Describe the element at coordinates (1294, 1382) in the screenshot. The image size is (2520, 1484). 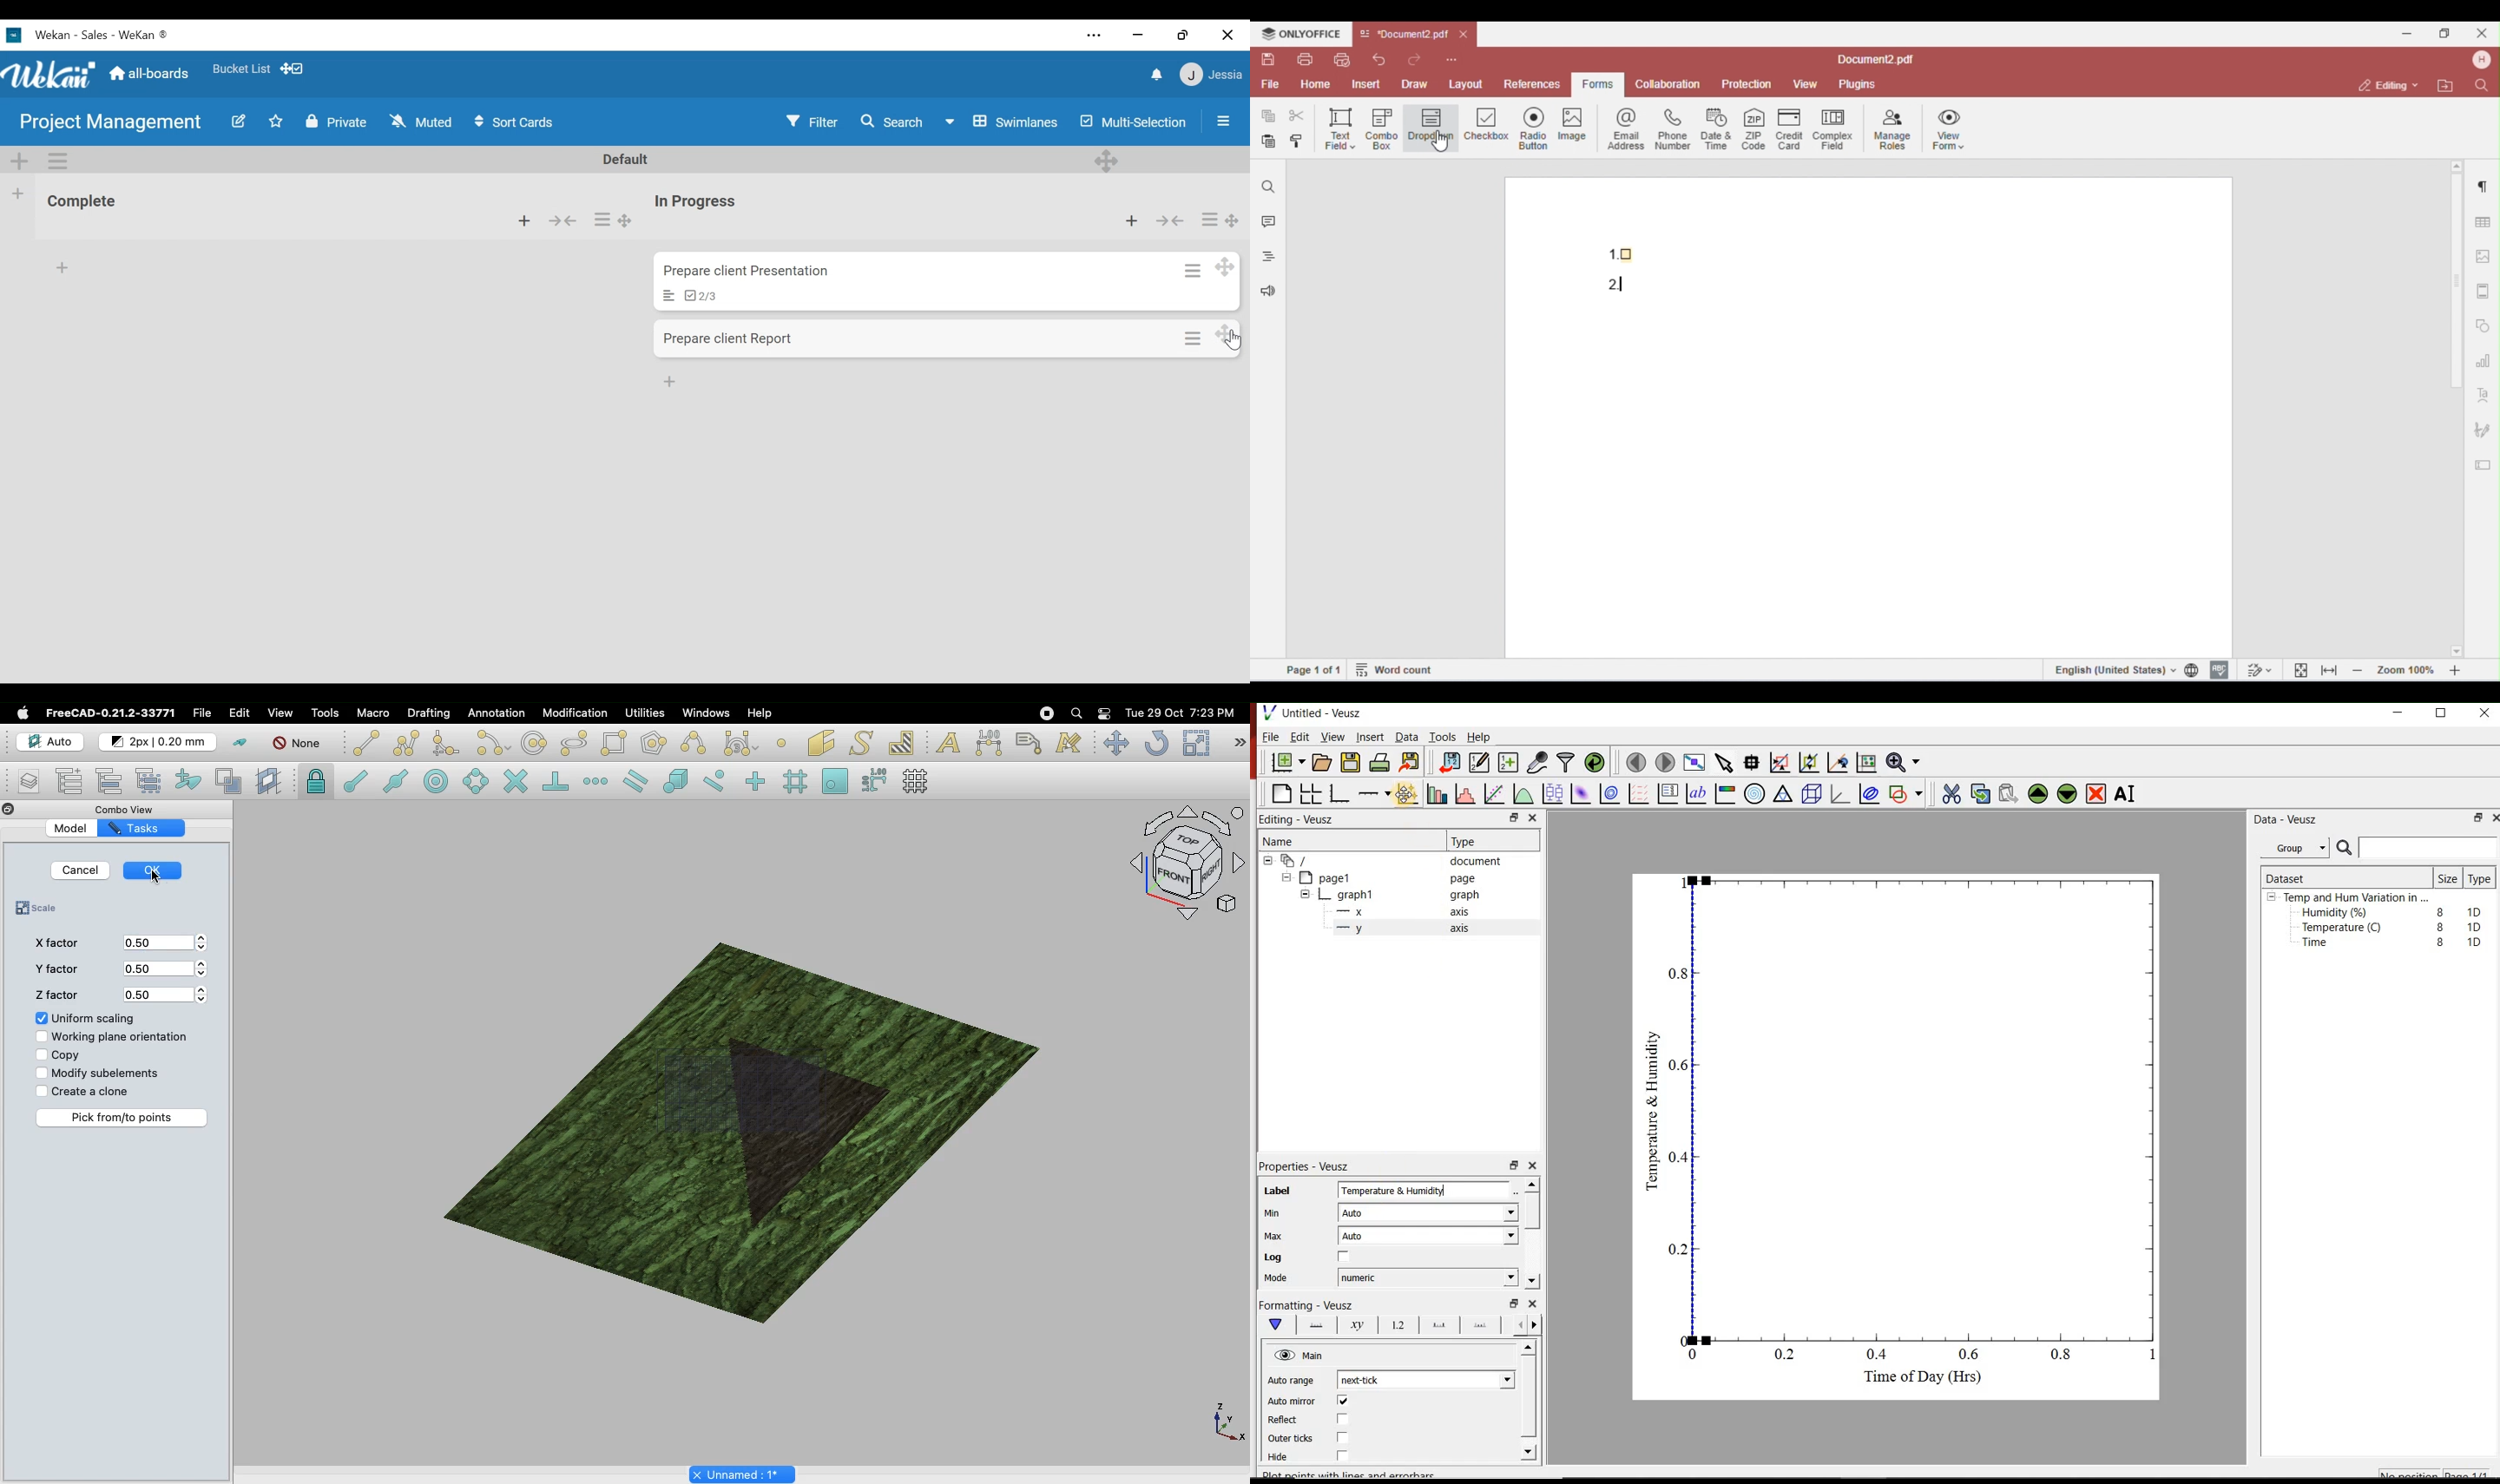
I see `Auto range` at that location.